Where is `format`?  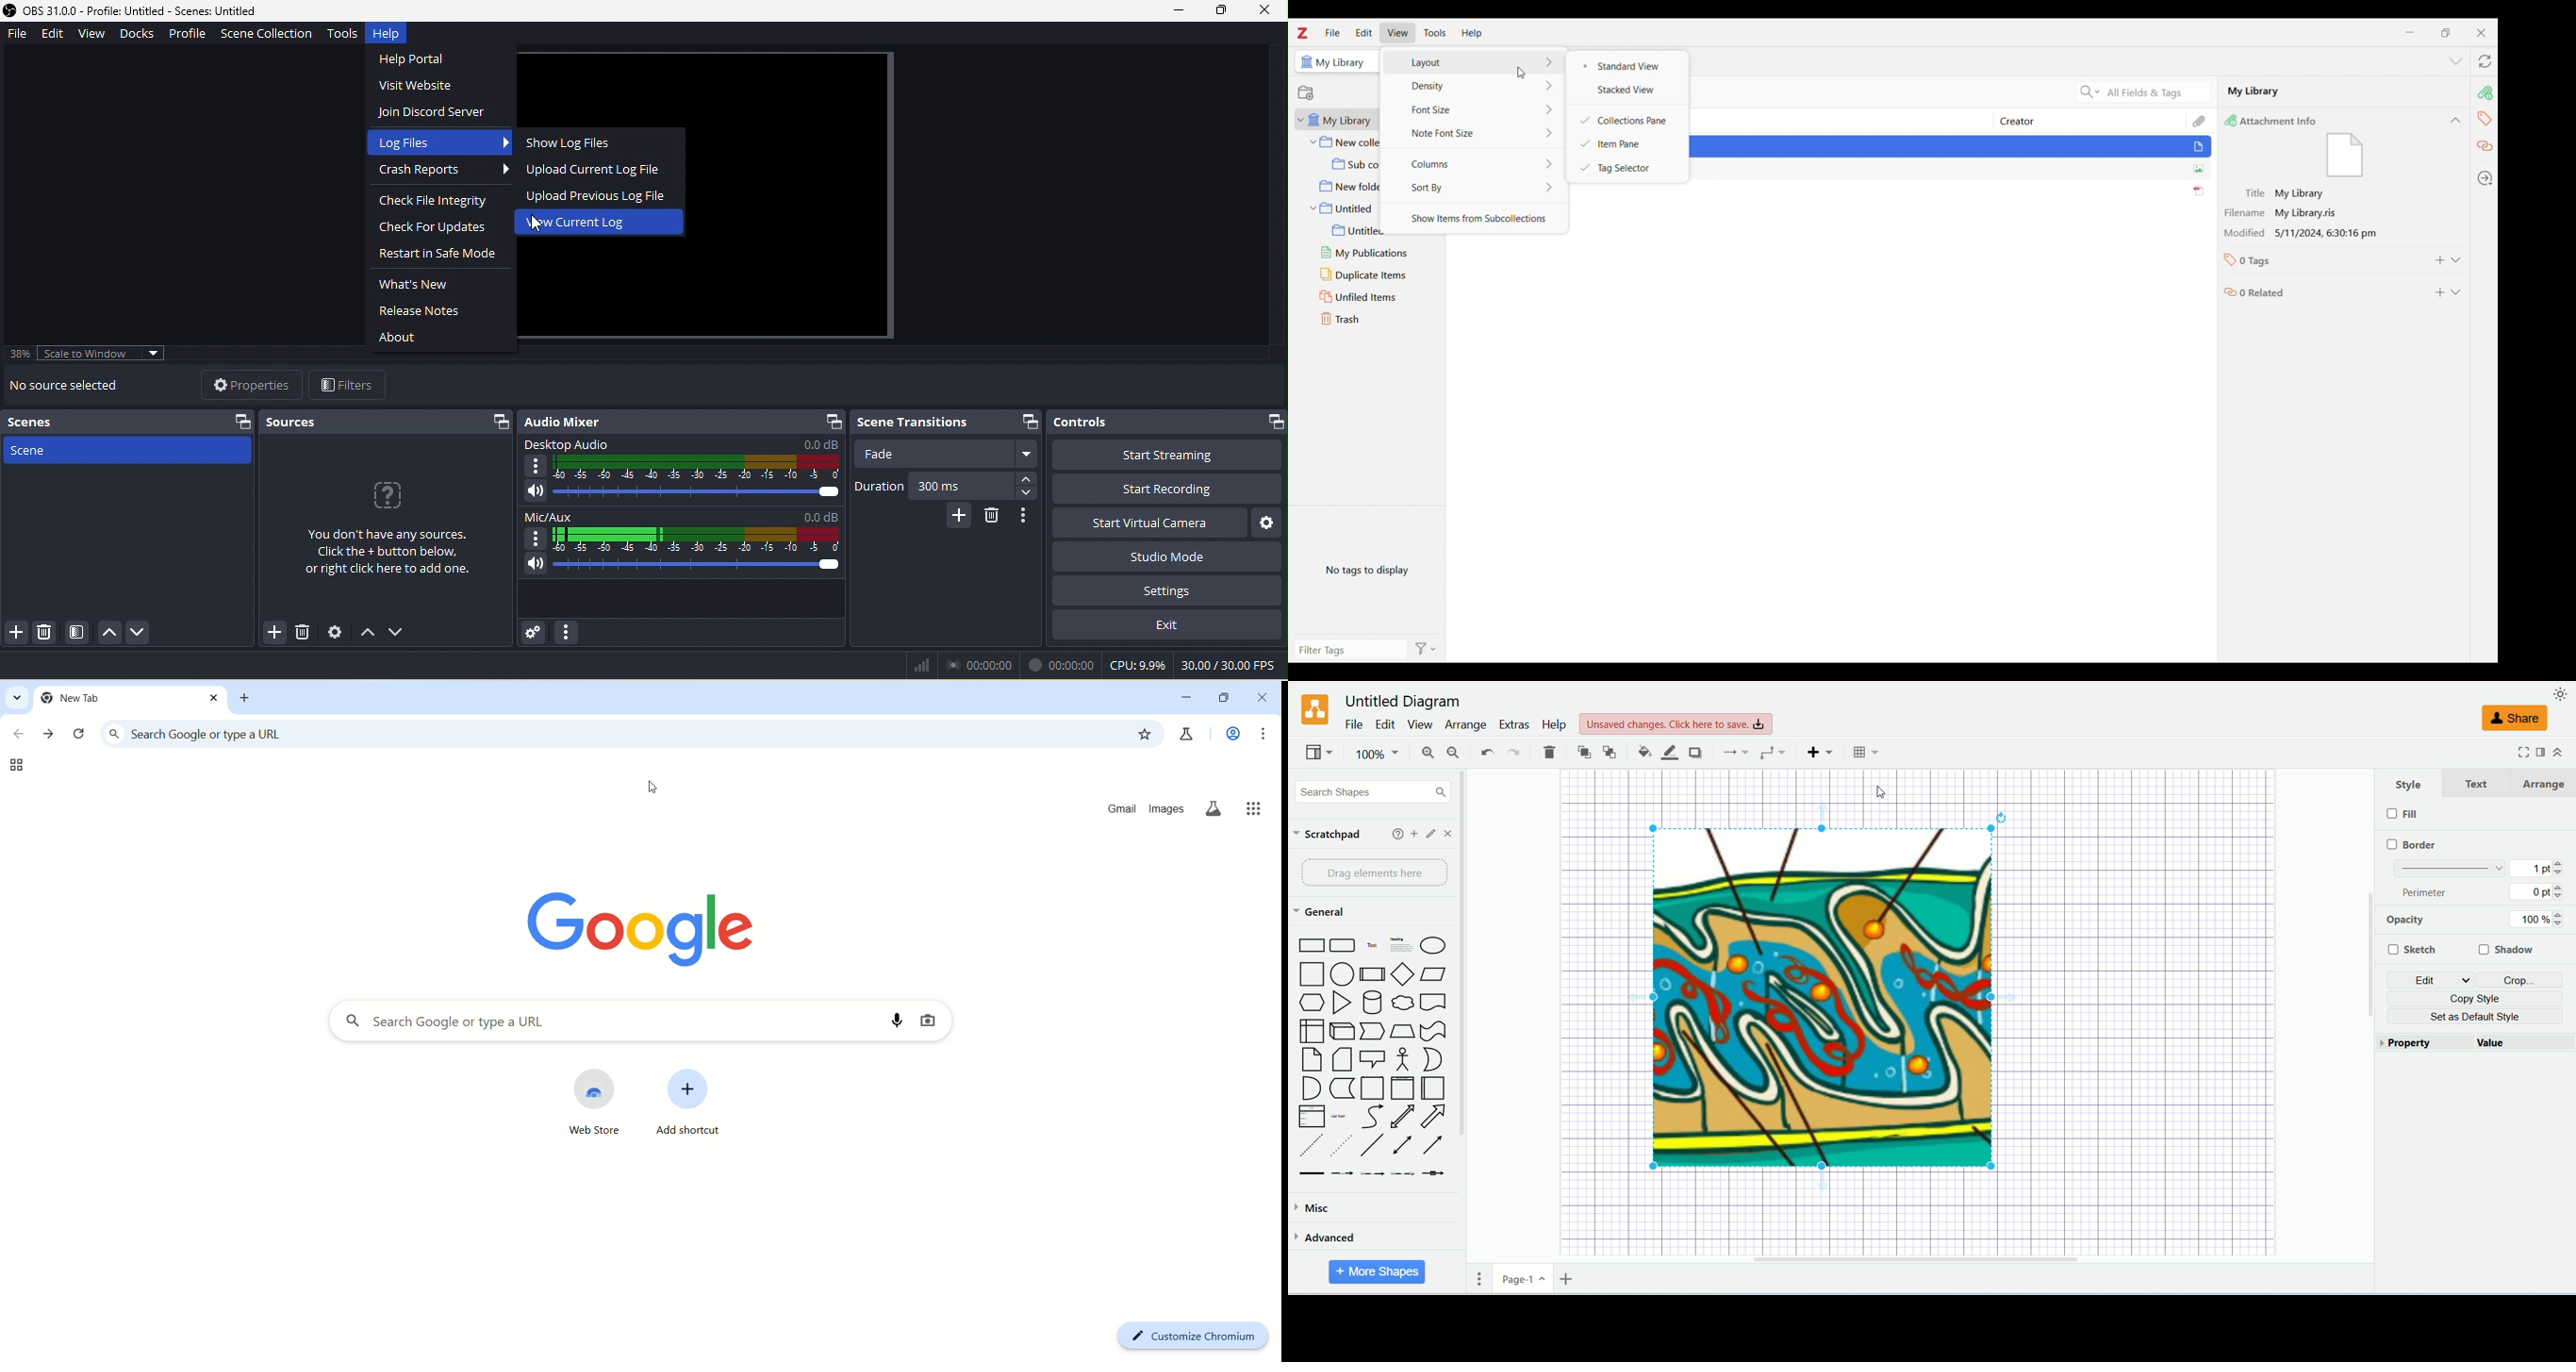
format is located at coordinates (2539, 751).